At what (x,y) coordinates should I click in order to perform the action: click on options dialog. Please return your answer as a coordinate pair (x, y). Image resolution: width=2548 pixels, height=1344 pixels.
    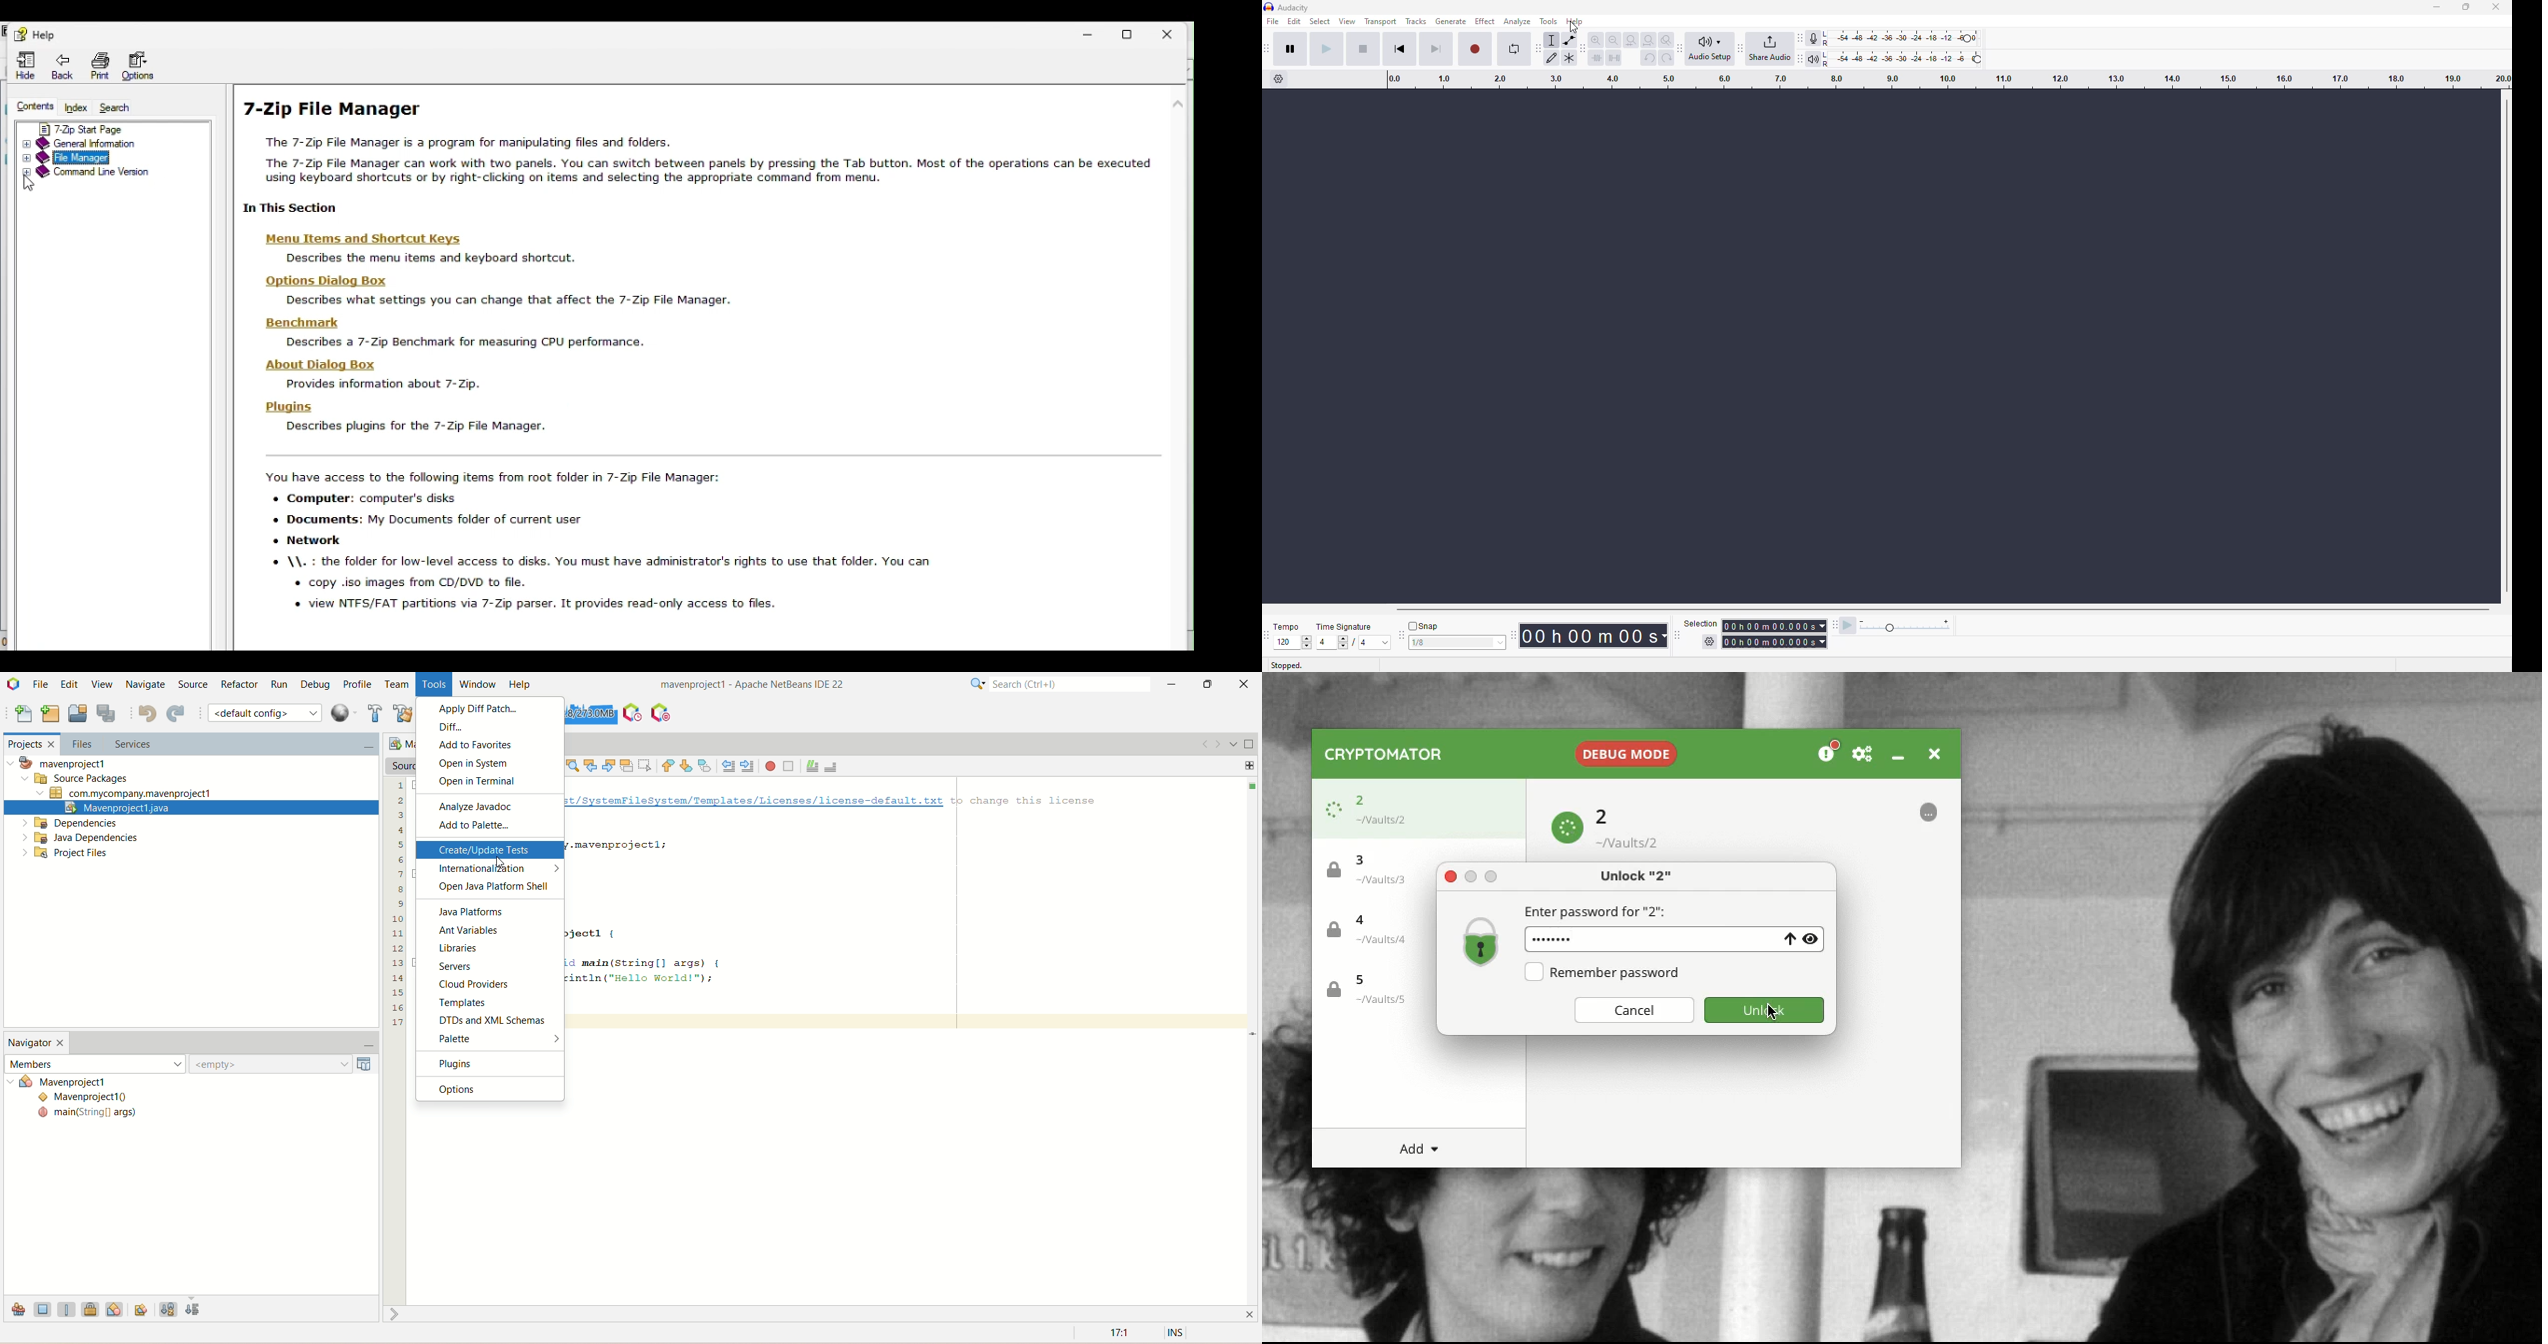
    Looking at the image, I should click on (335, 283).